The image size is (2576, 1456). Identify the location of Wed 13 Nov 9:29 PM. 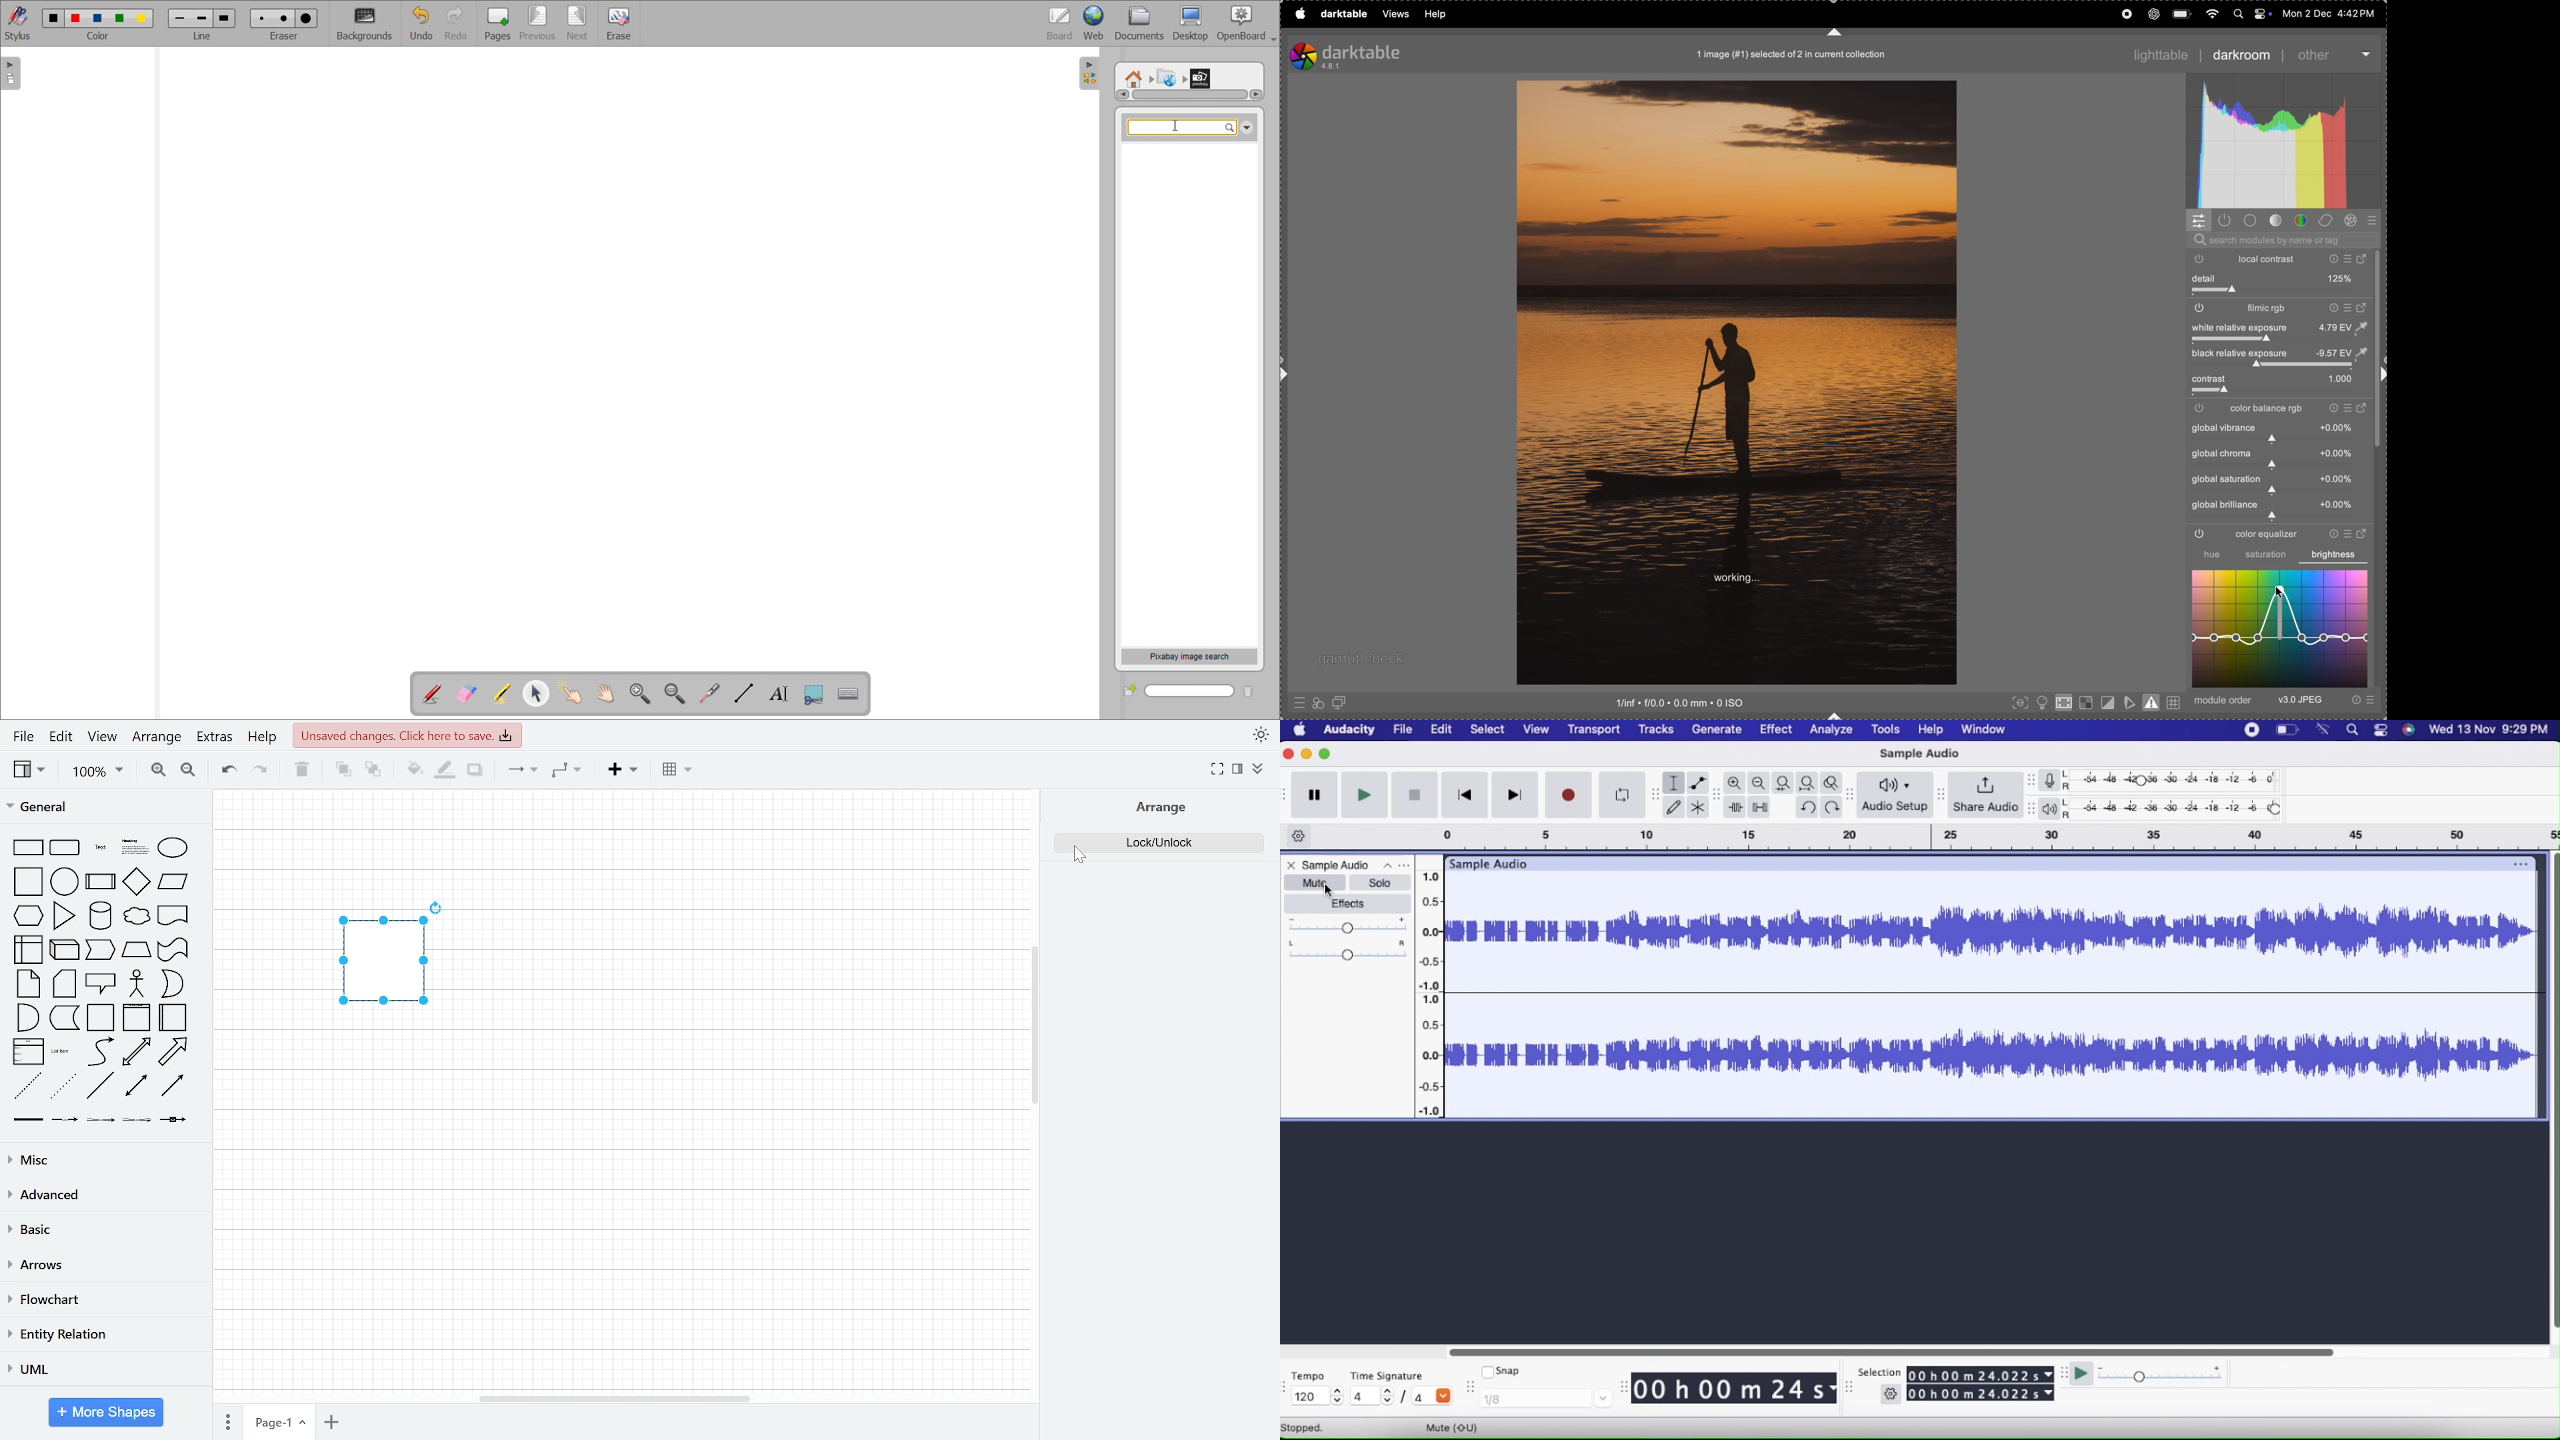
(2487, 732).